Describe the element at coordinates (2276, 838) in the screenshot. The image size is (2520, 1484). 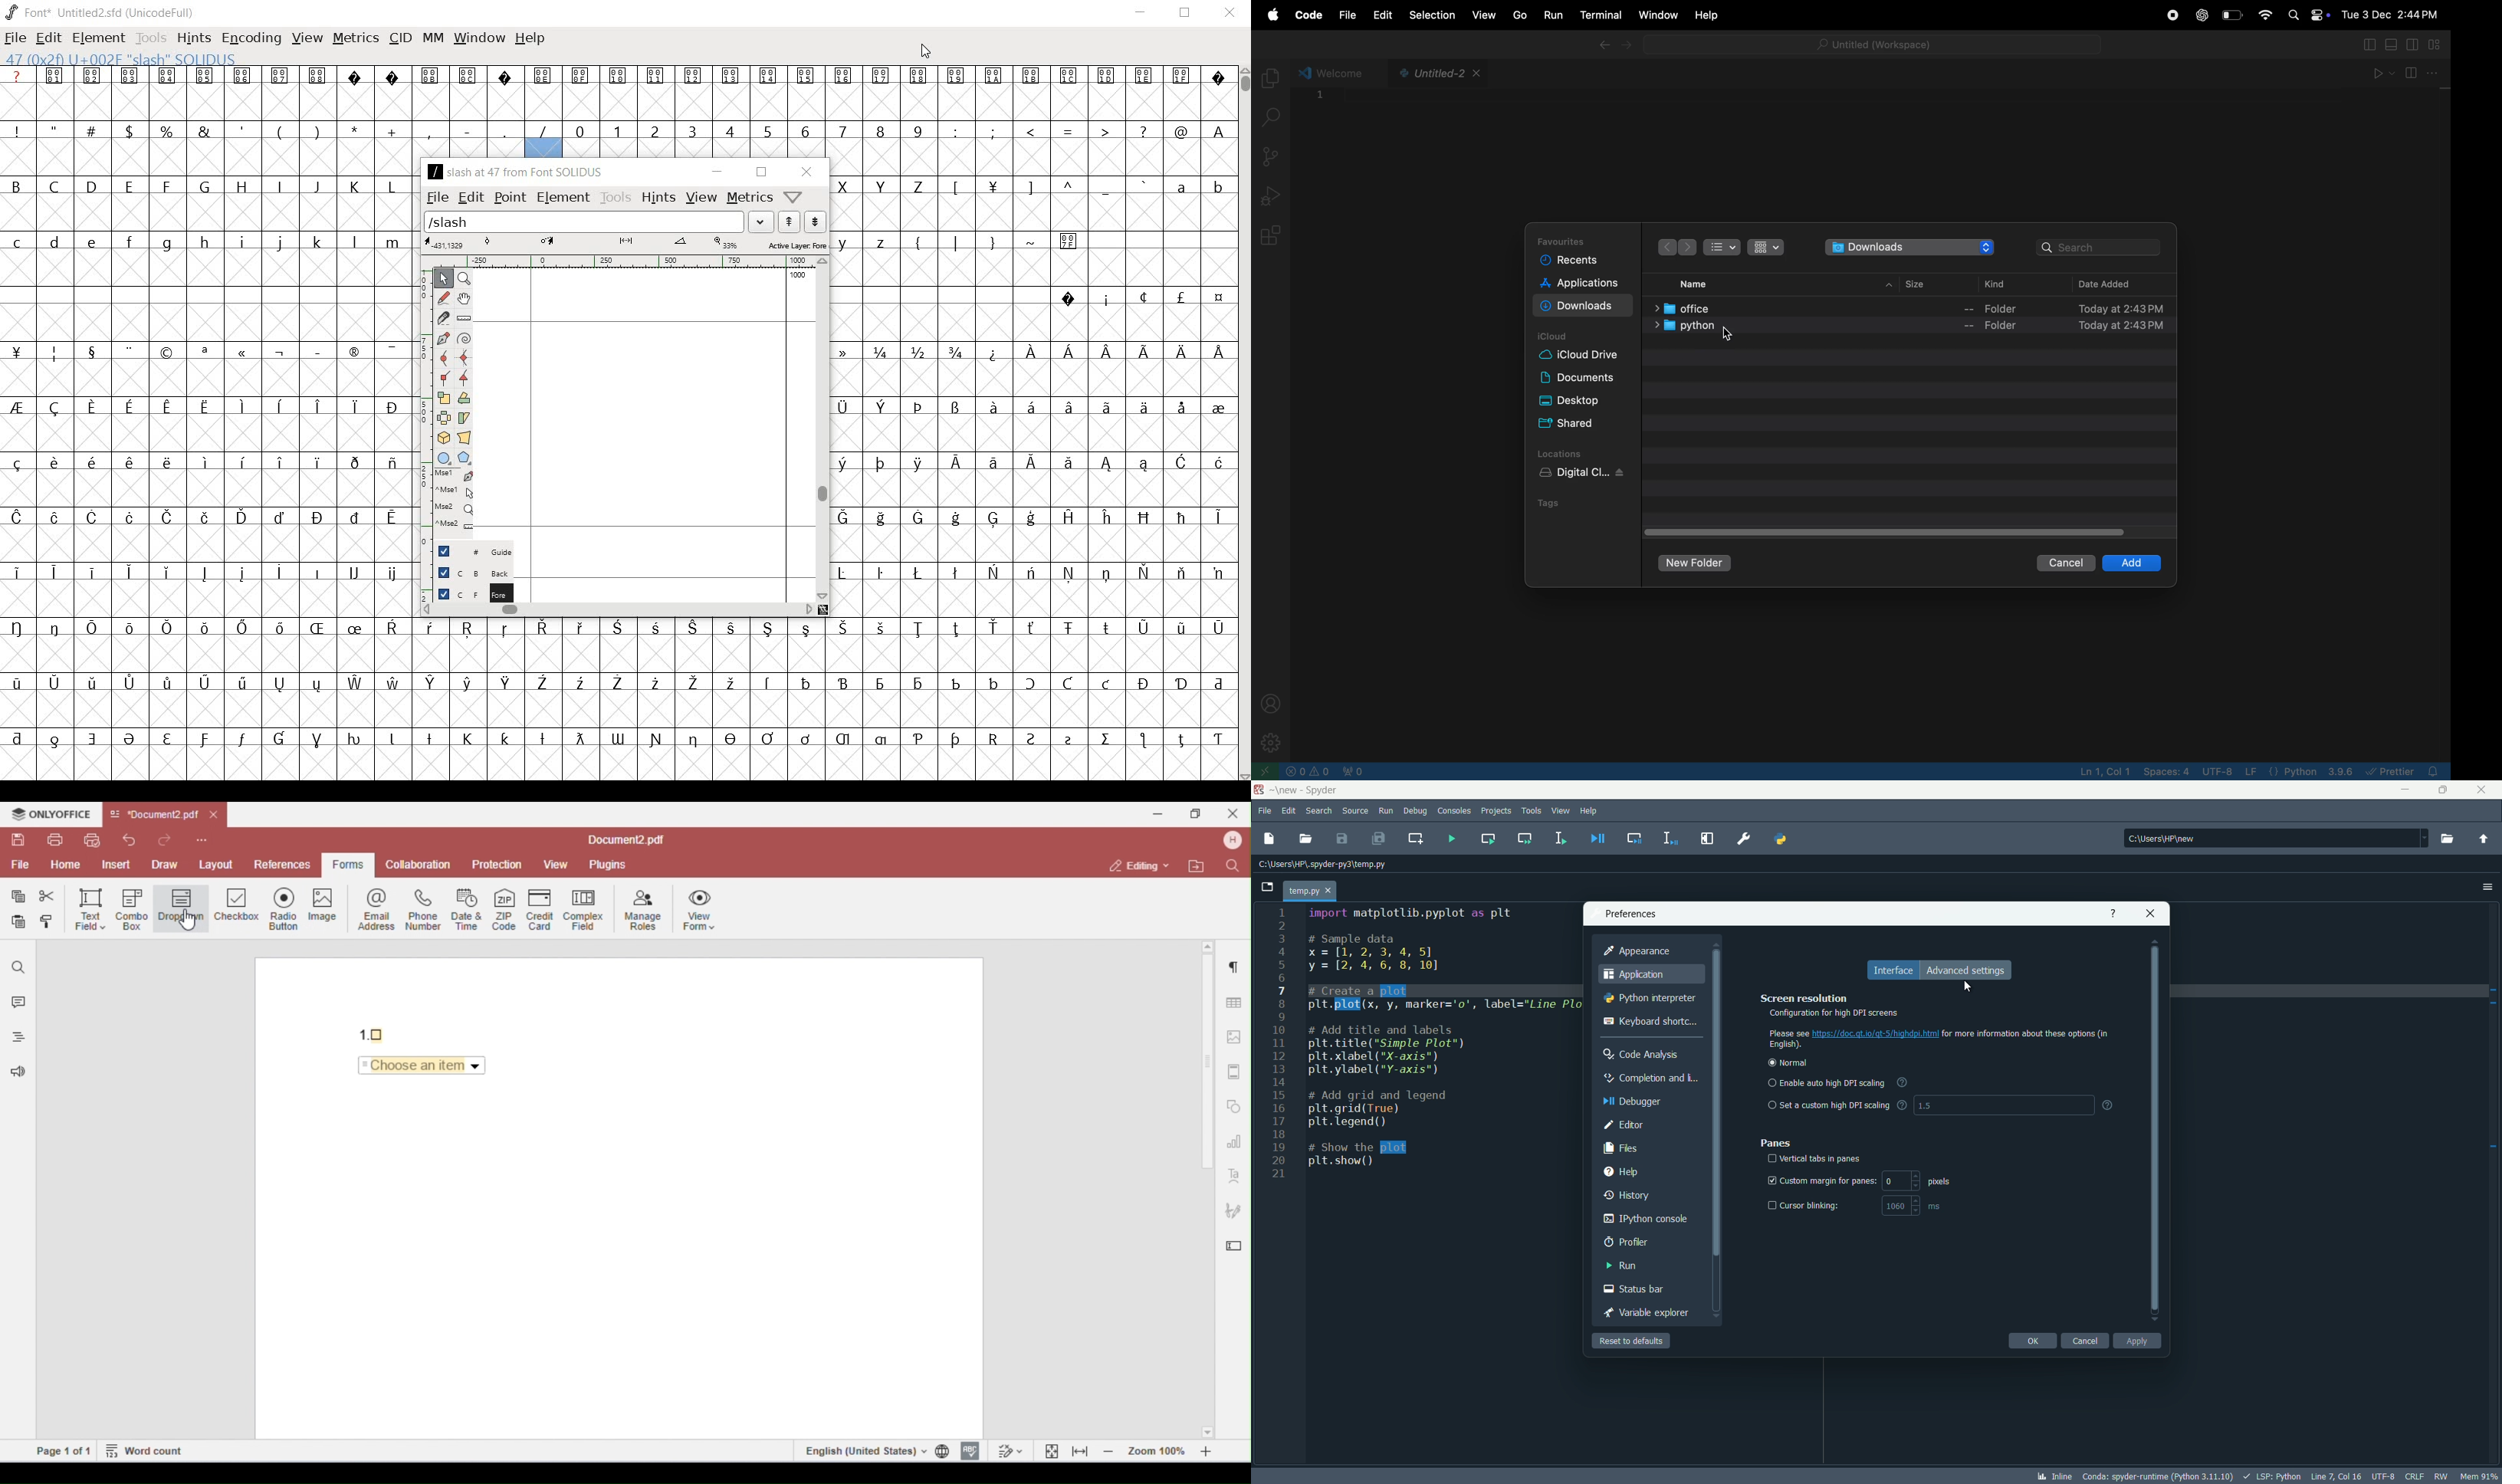
I see `directory` at that location.